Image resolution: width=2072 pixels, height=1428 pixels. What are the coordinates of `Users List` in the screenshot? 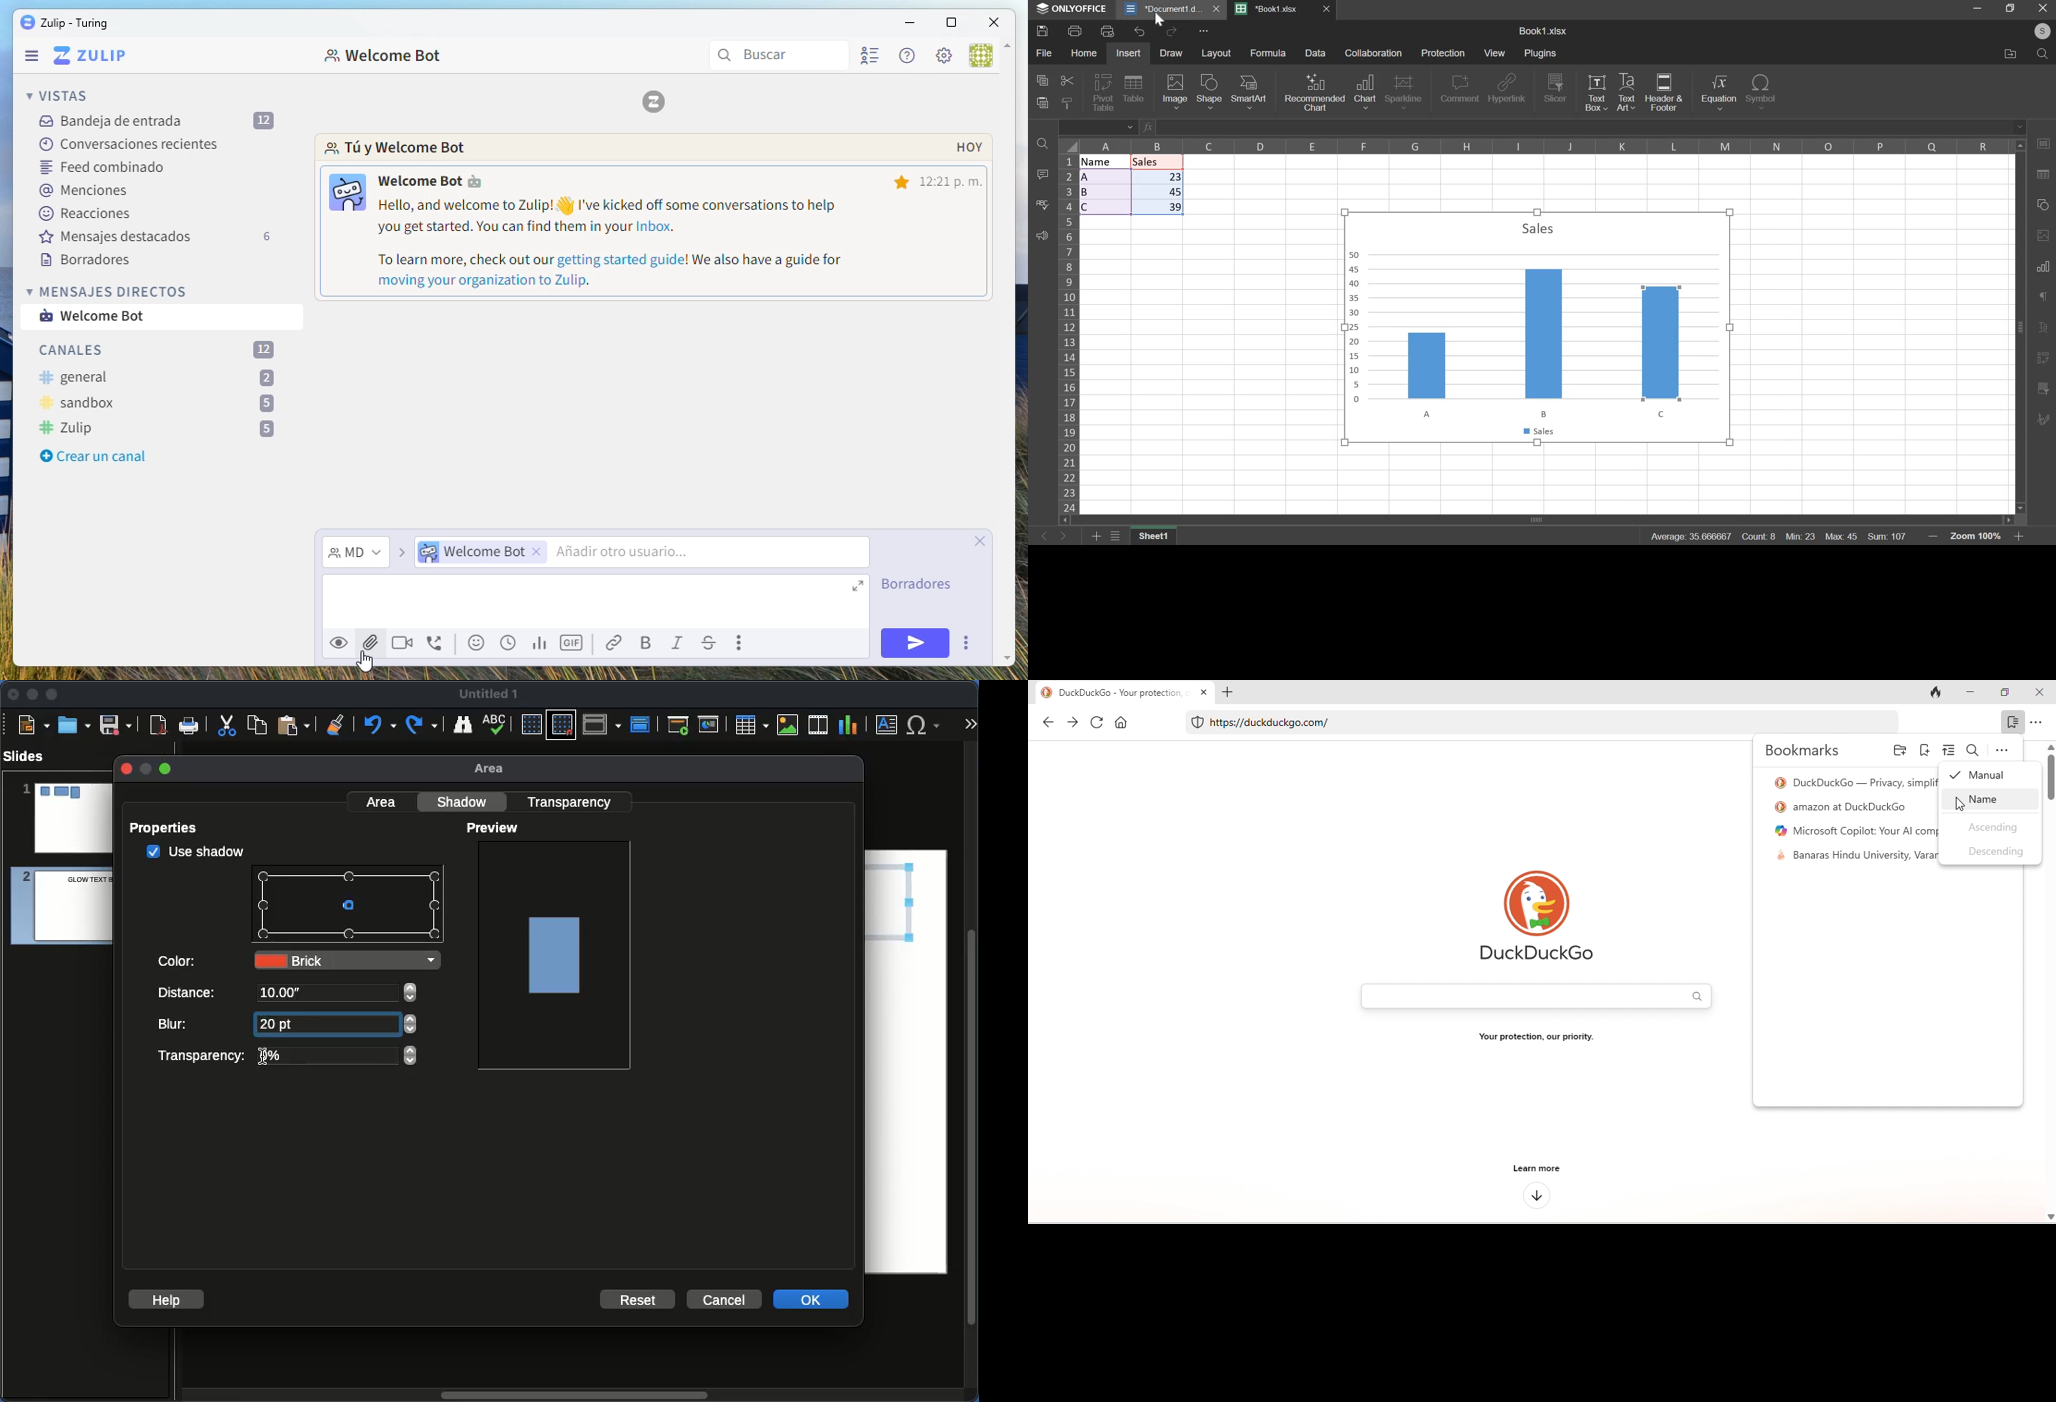 It's located at (873, 58).